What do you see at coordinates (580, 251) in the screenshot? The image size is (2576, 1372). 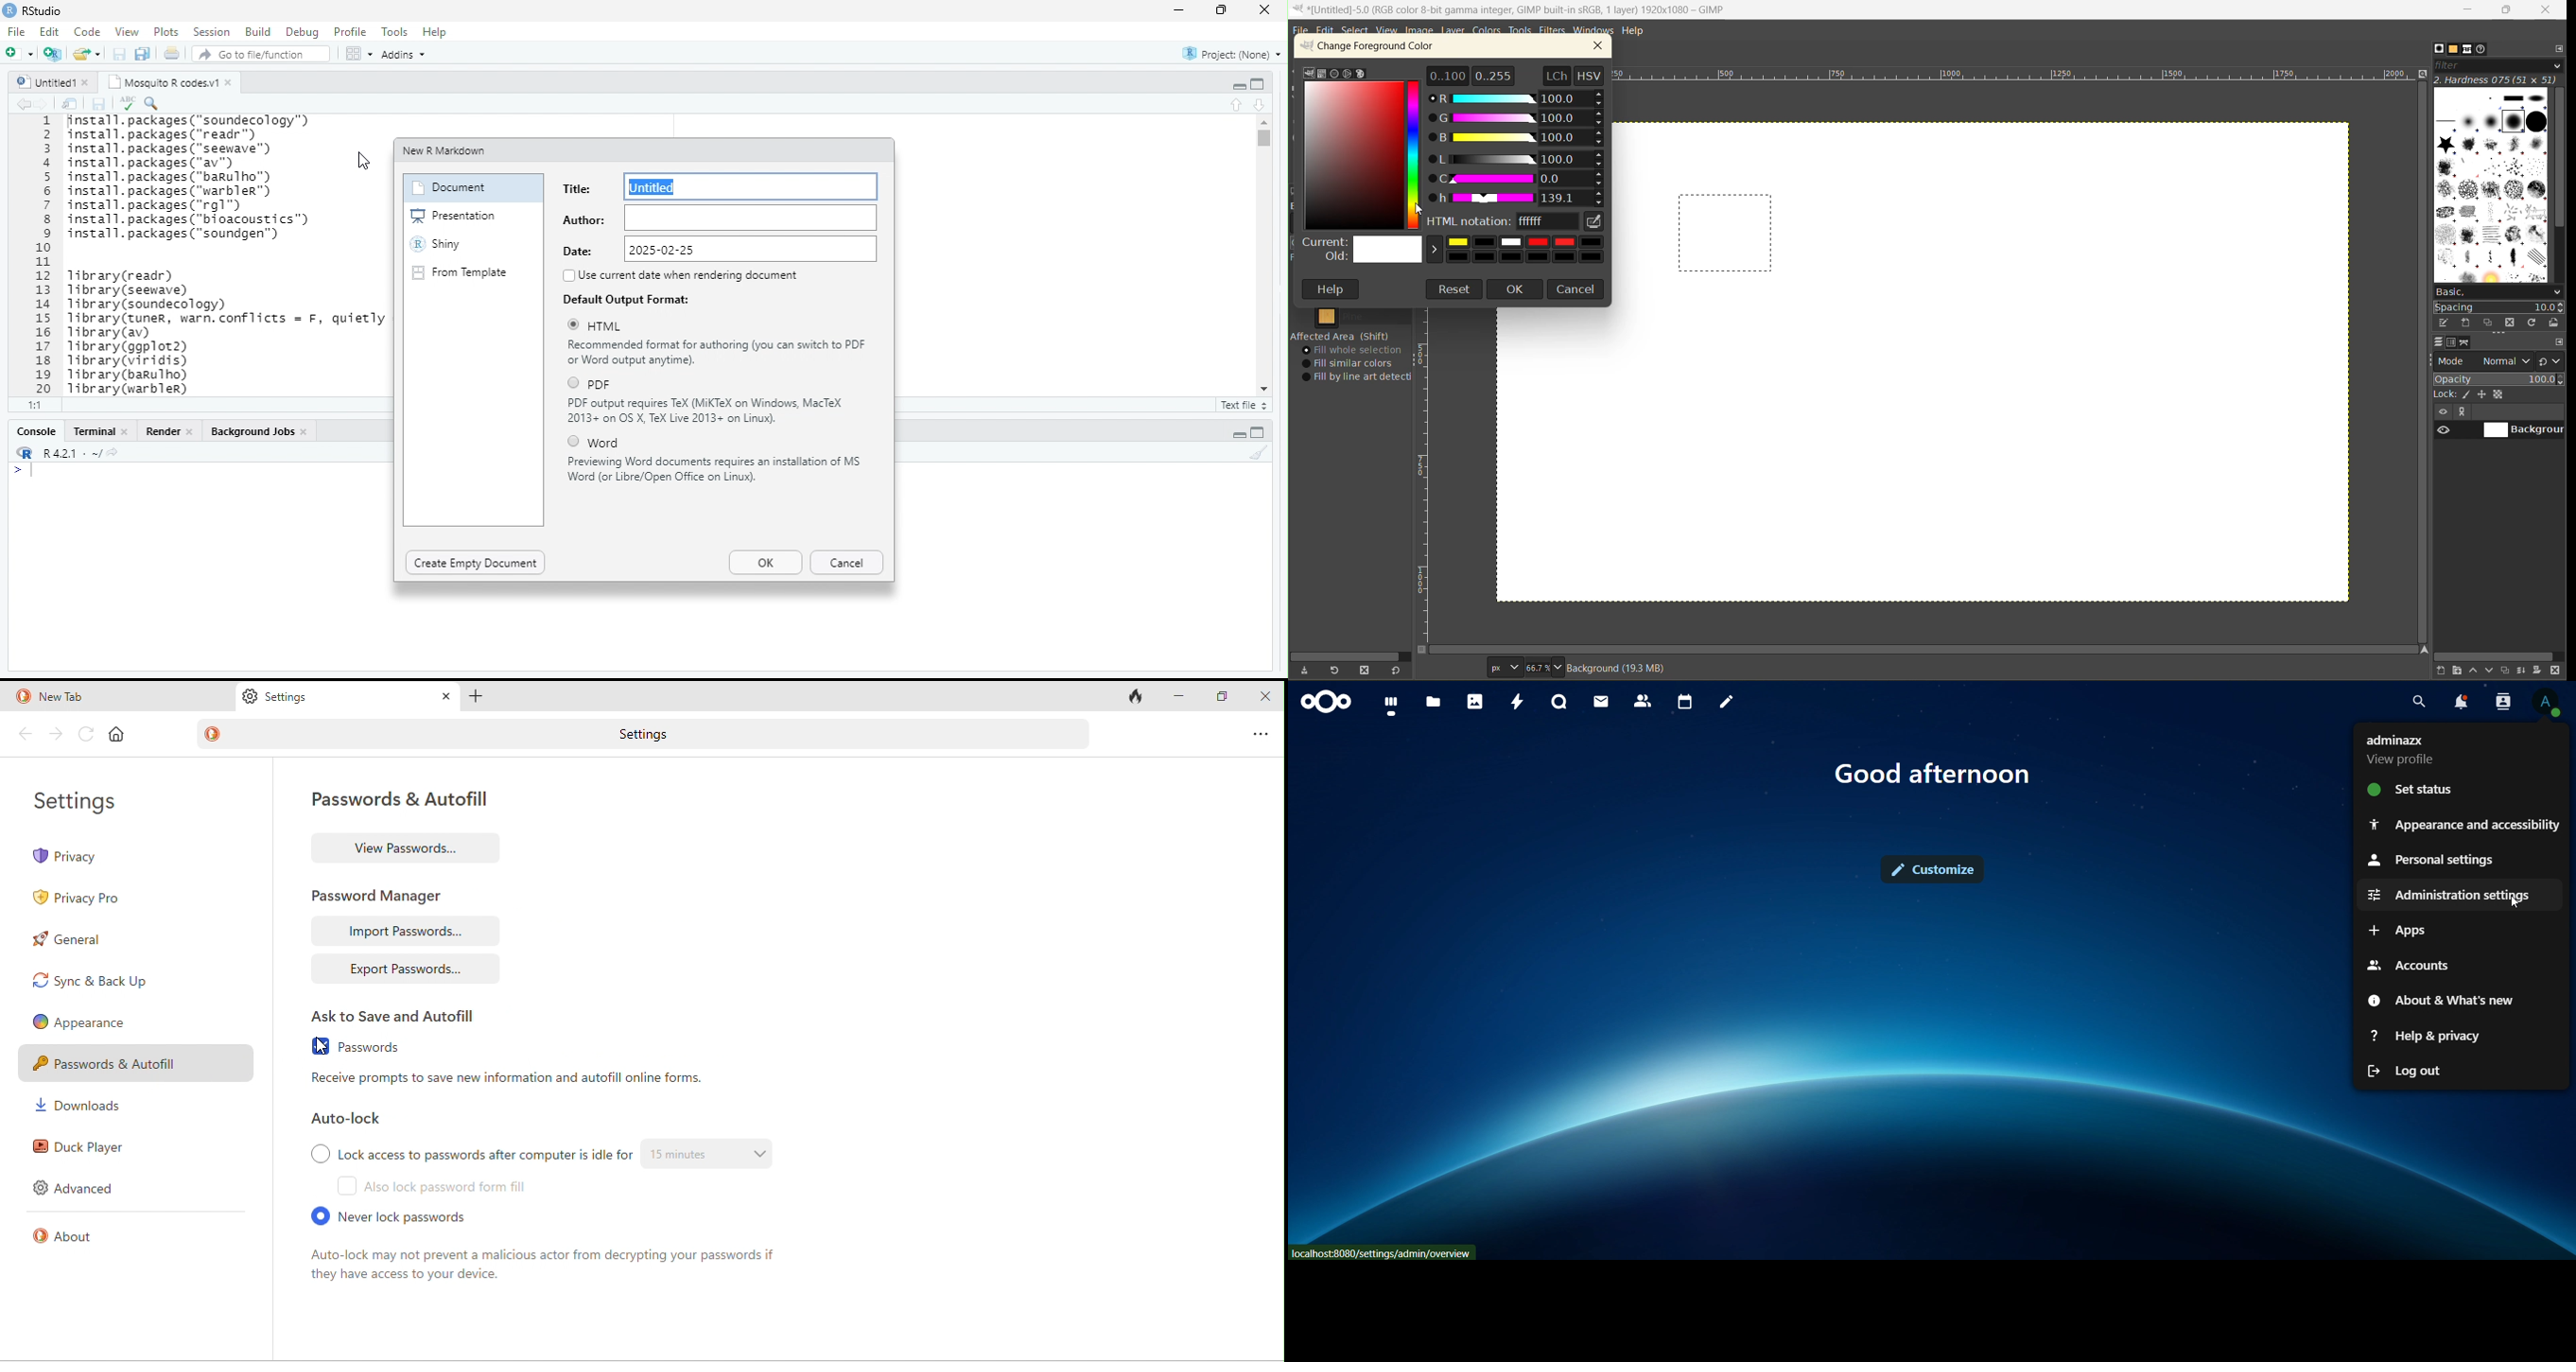 I see `Date:` at bounding box center [580, 251].